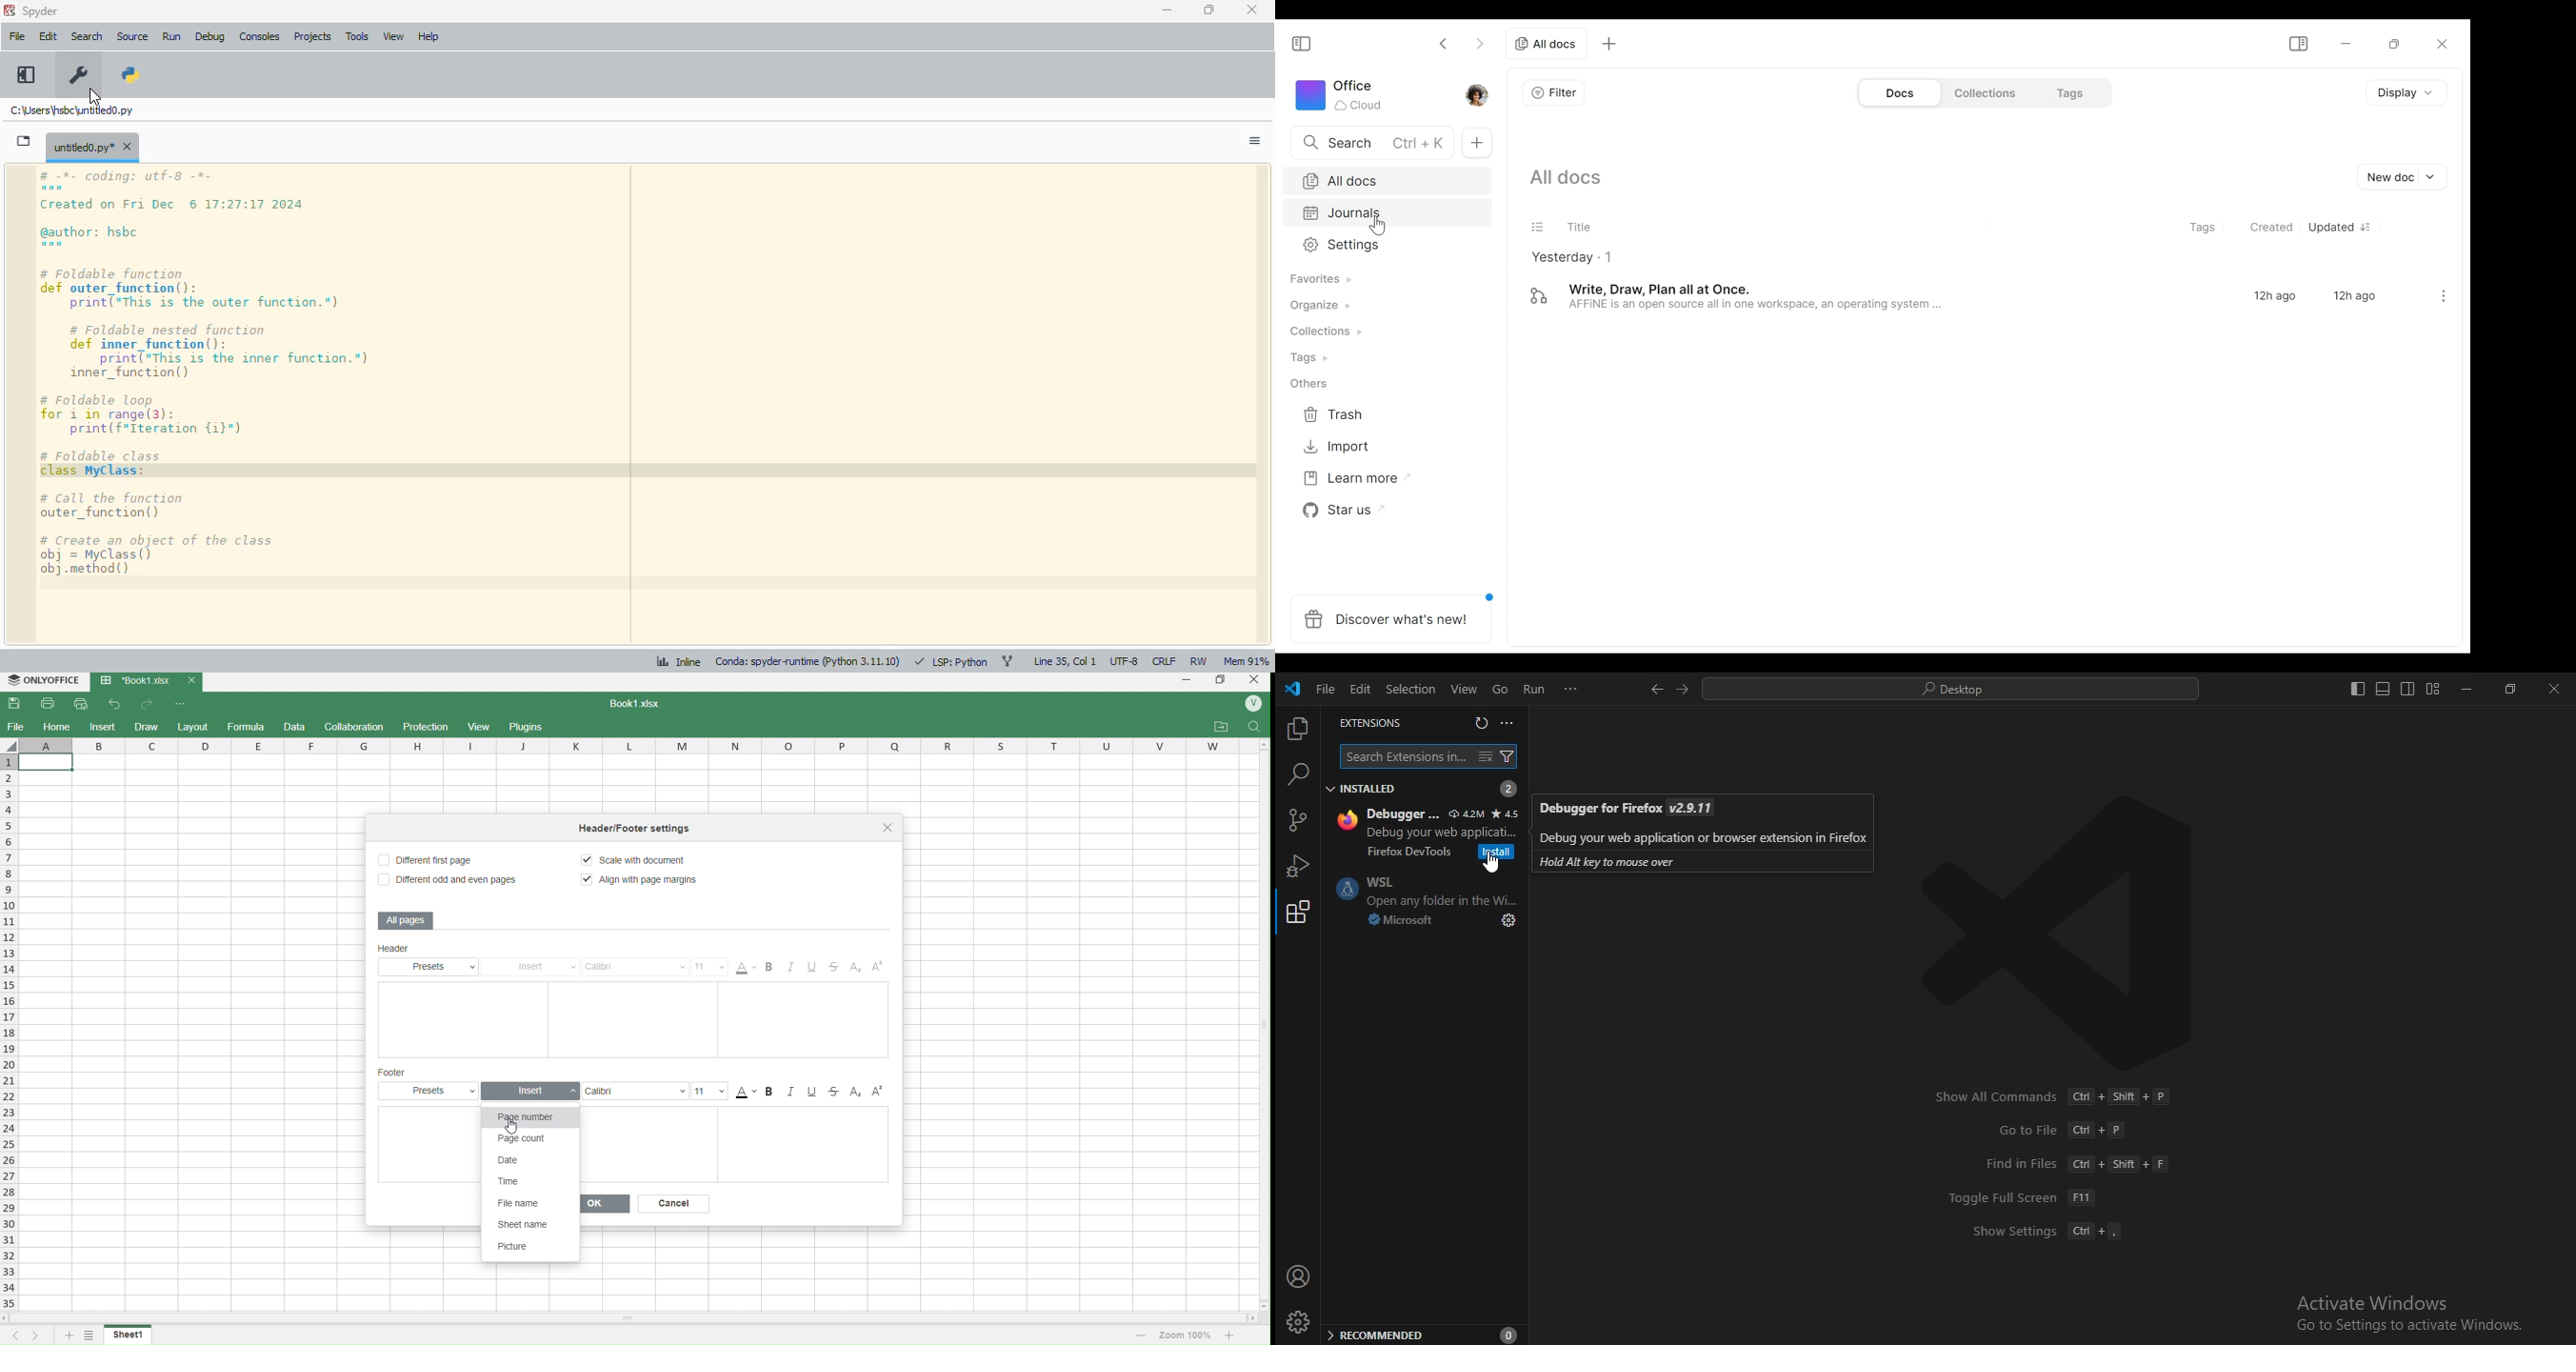 The width and height of the screenshot is (2576, 1372). I want to click on edit, so click(48, 36).